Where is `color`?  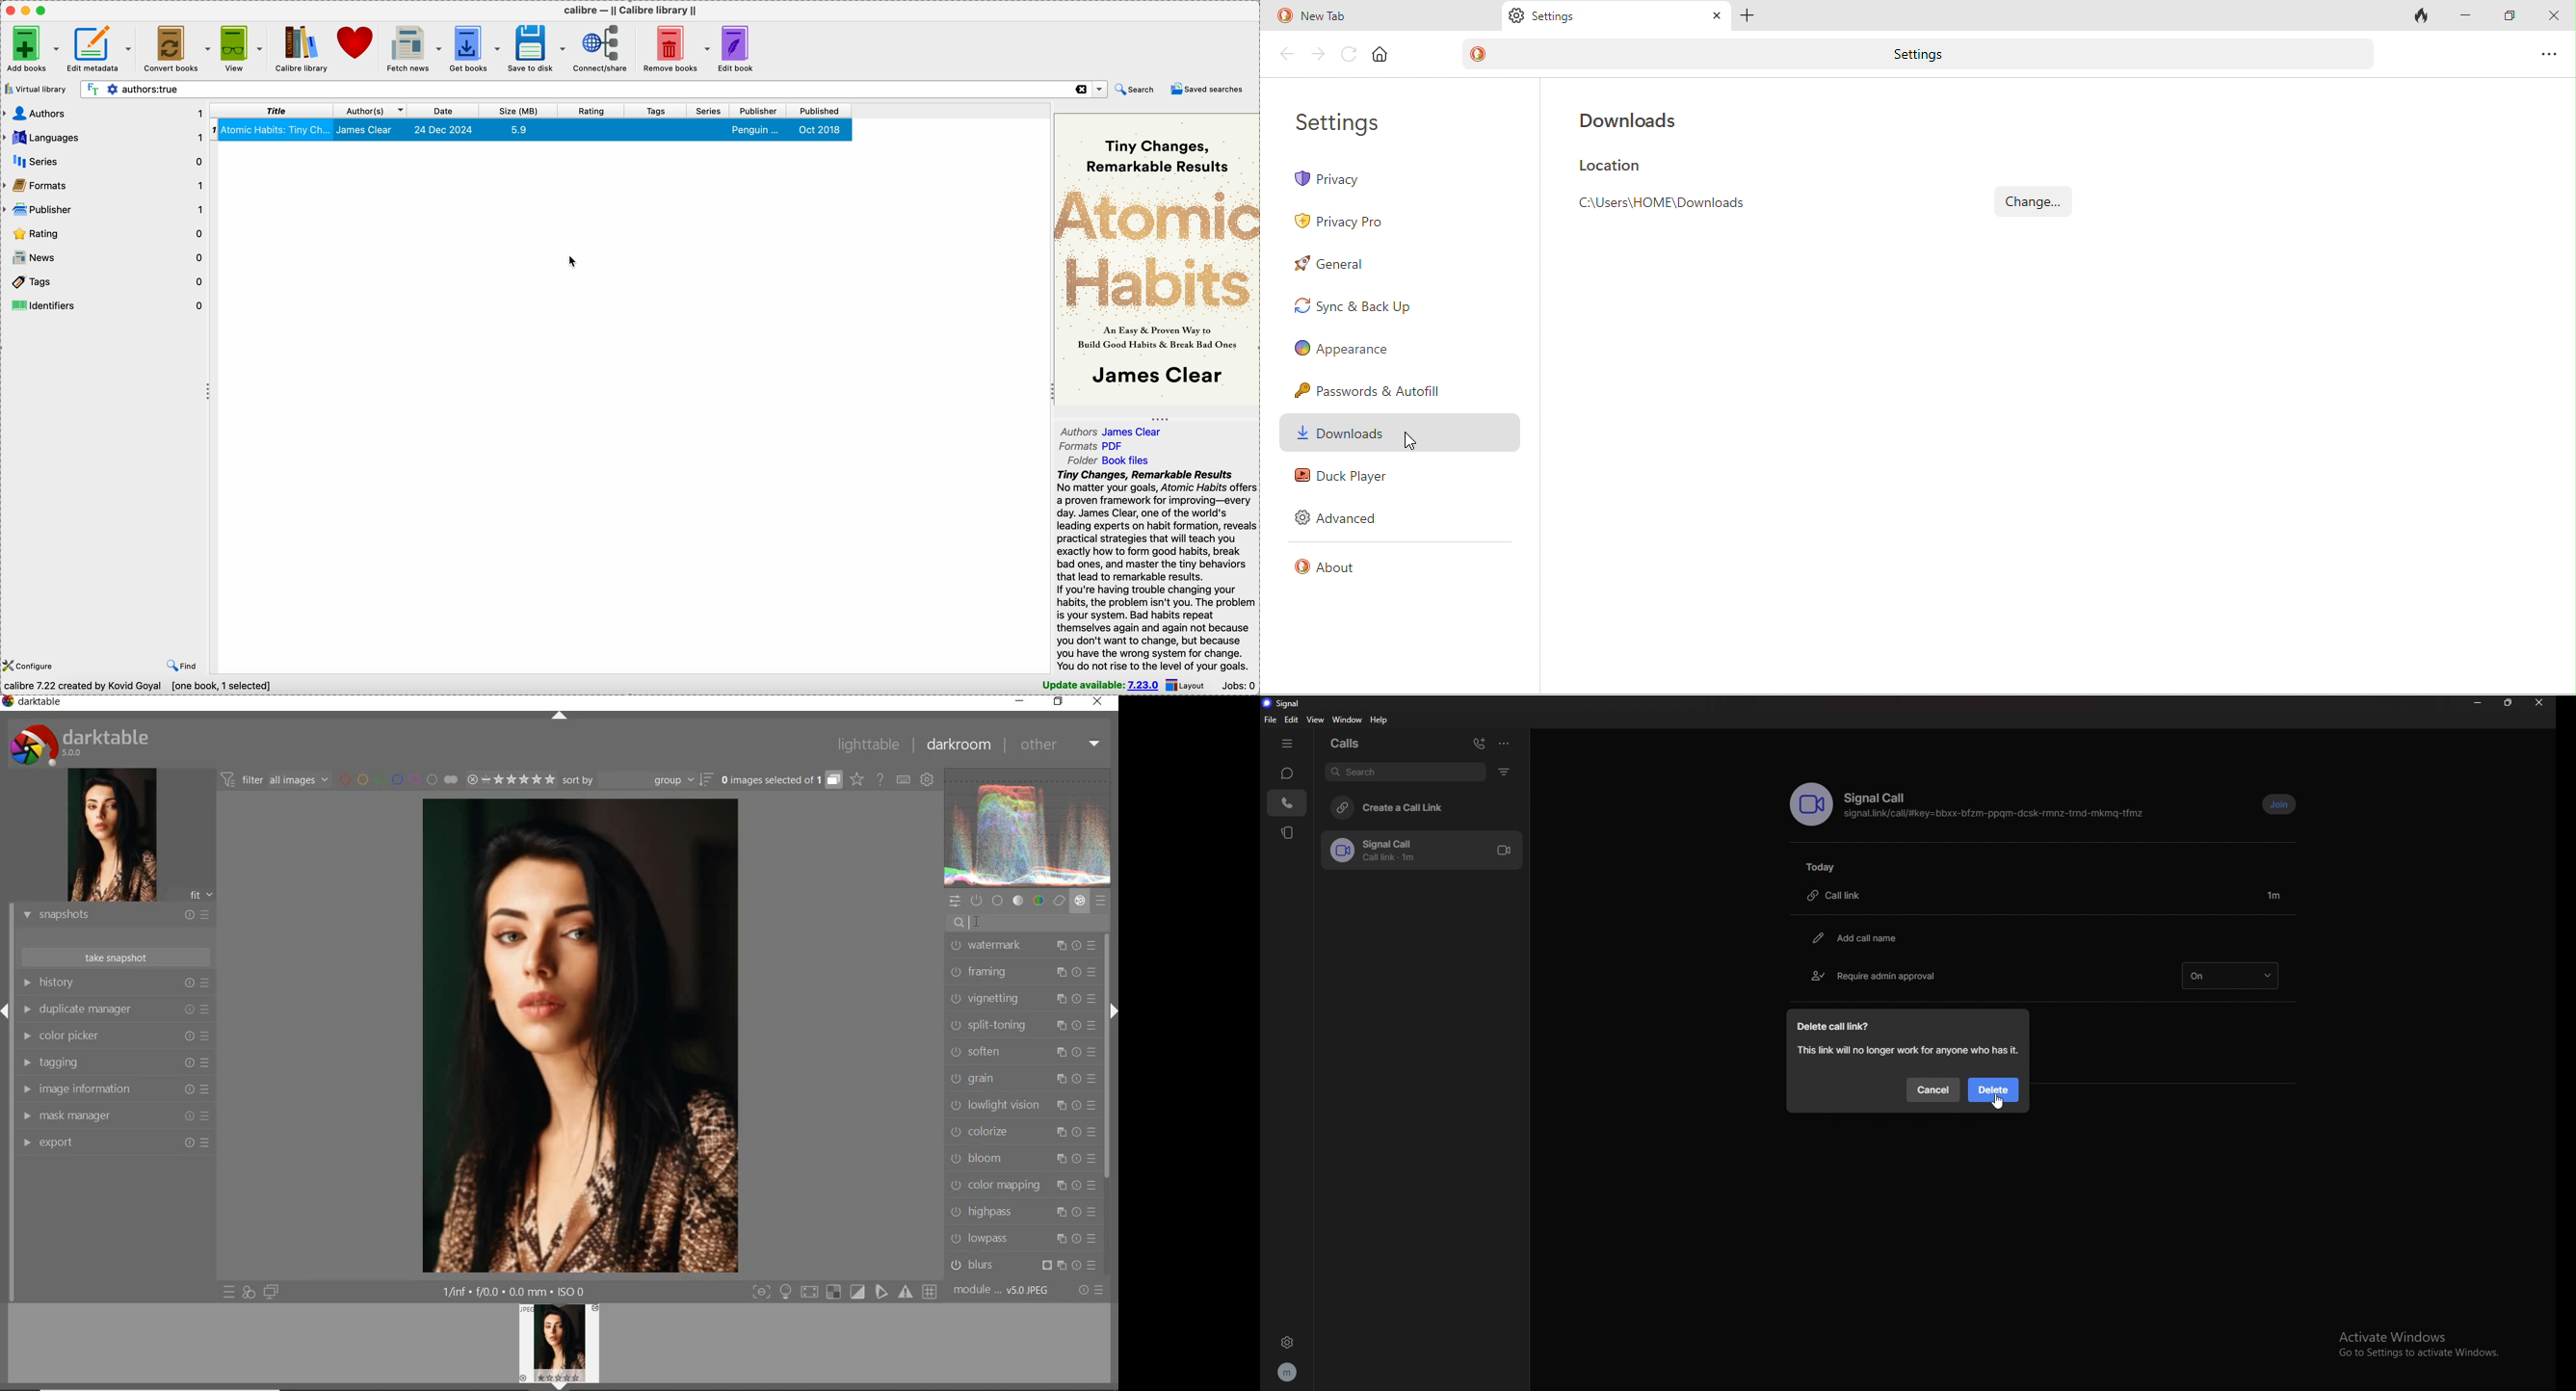
color is located at coordinates (1040, 901).